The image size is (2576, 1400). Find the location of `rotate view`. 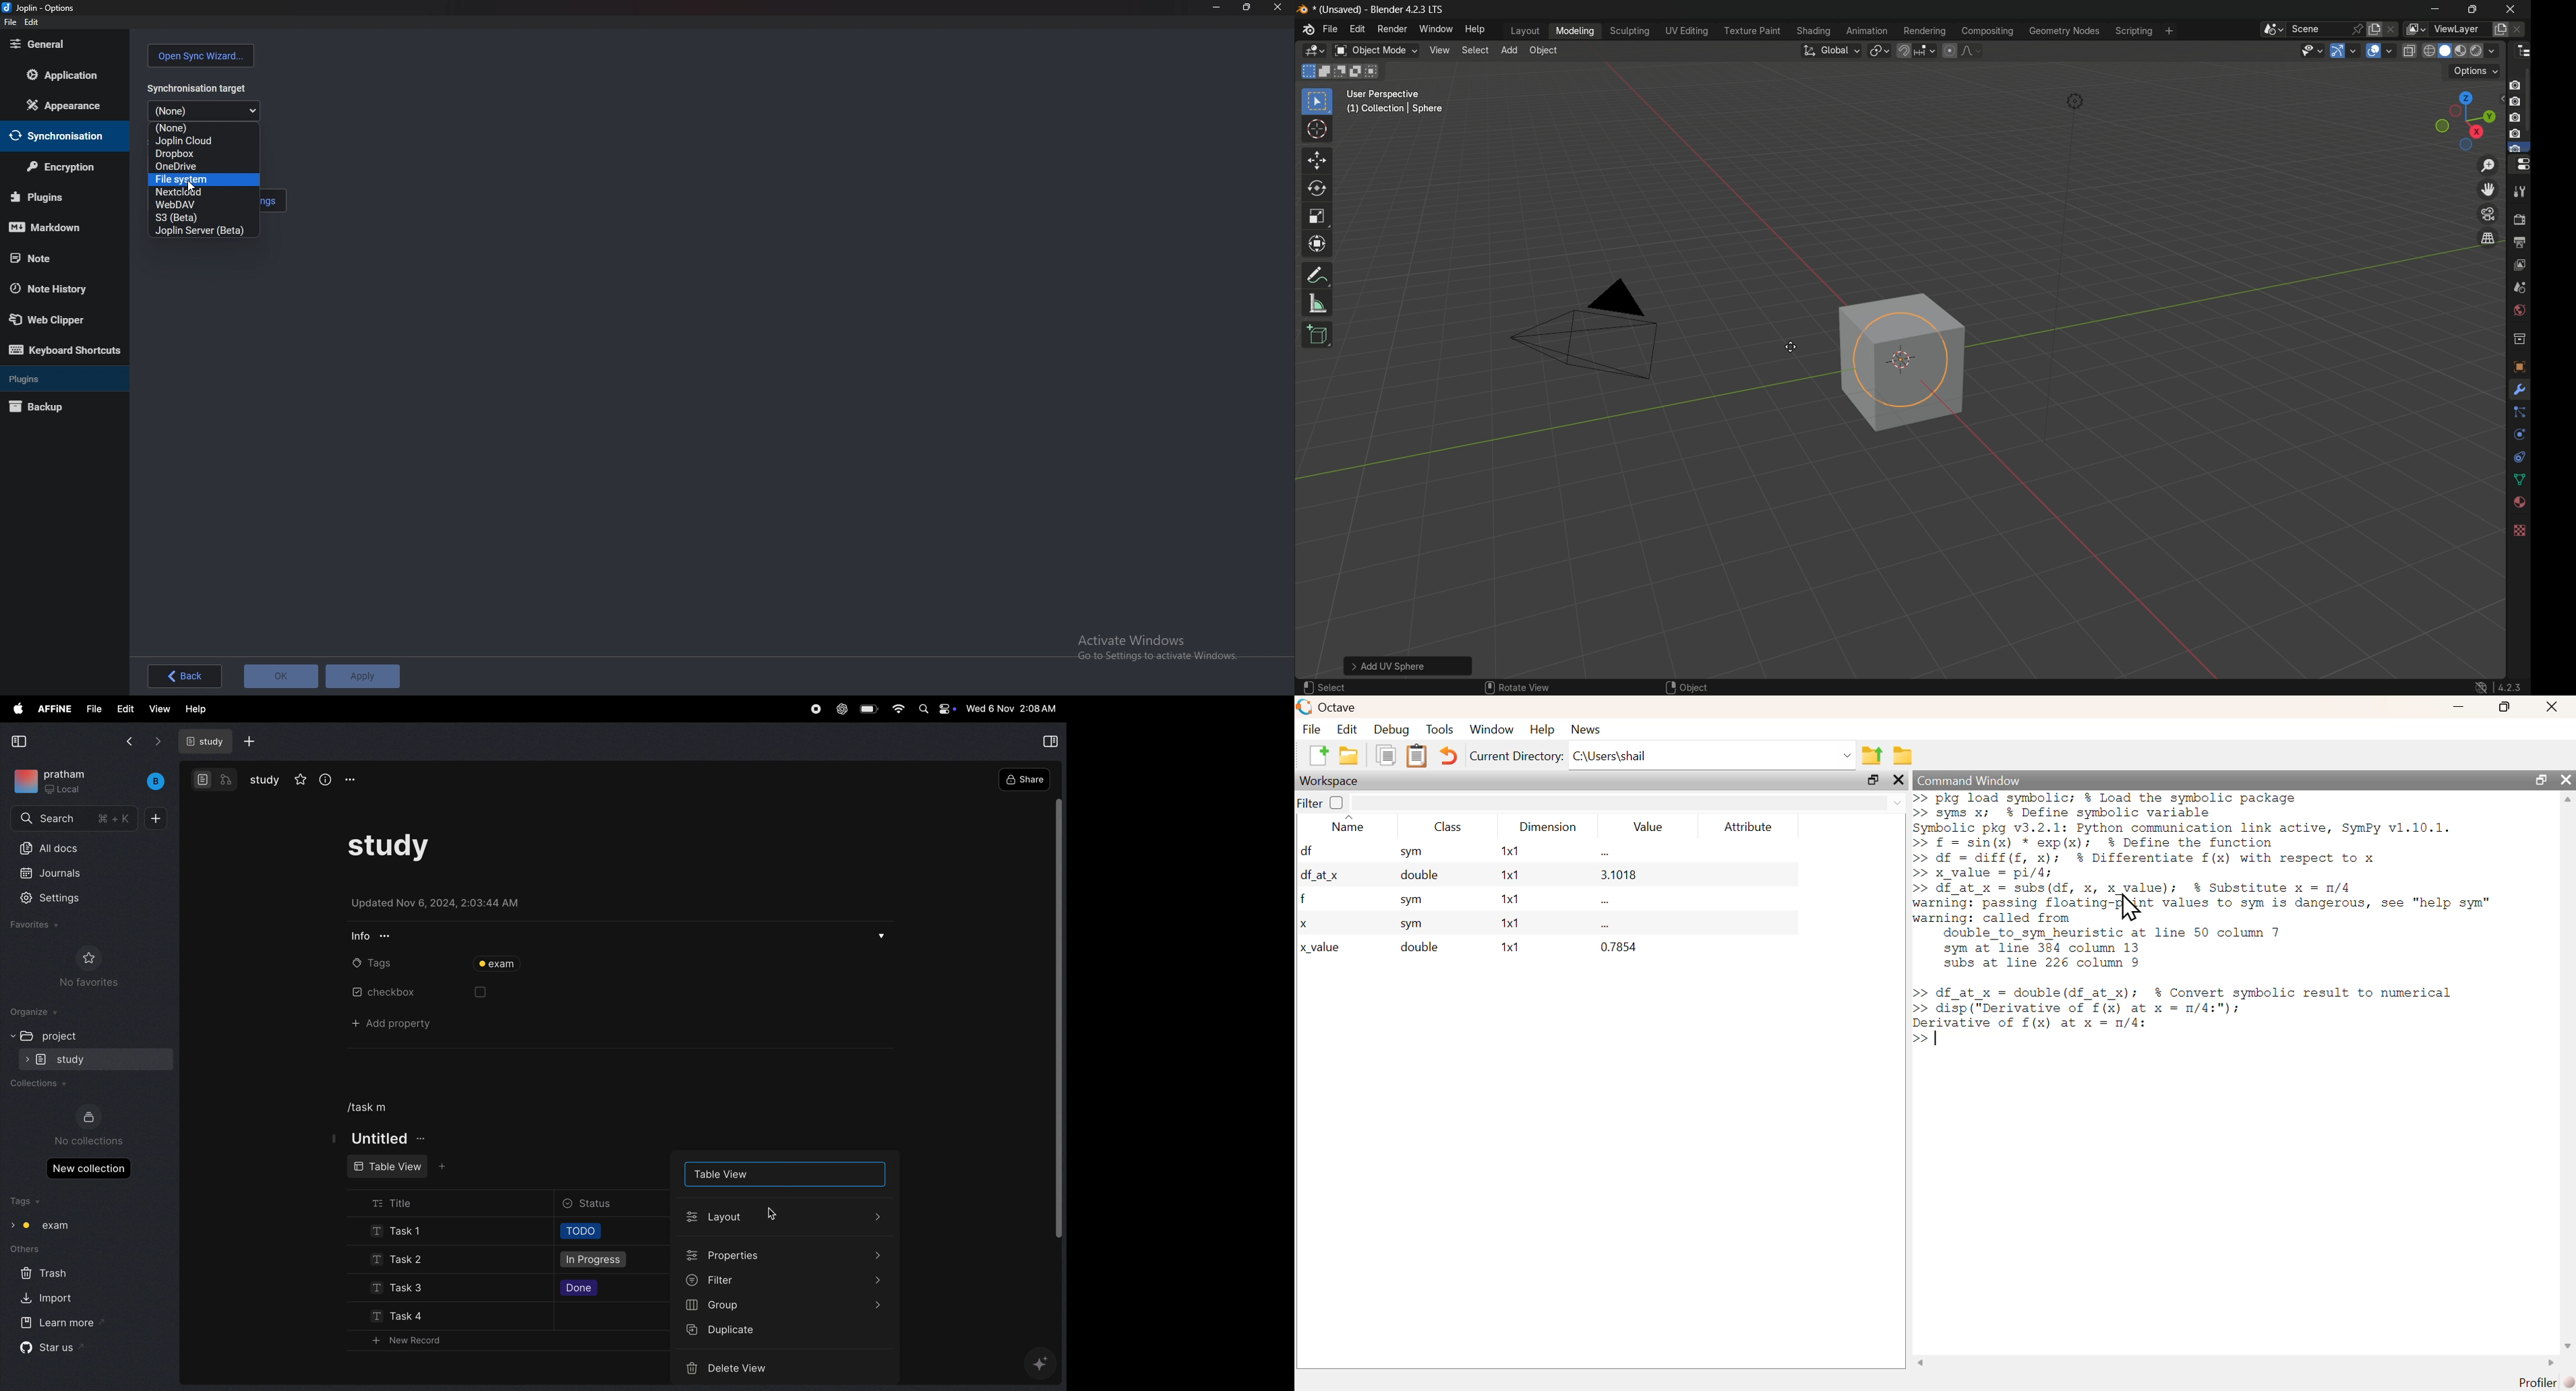

rotate view is located at coordinates (1515, 688).